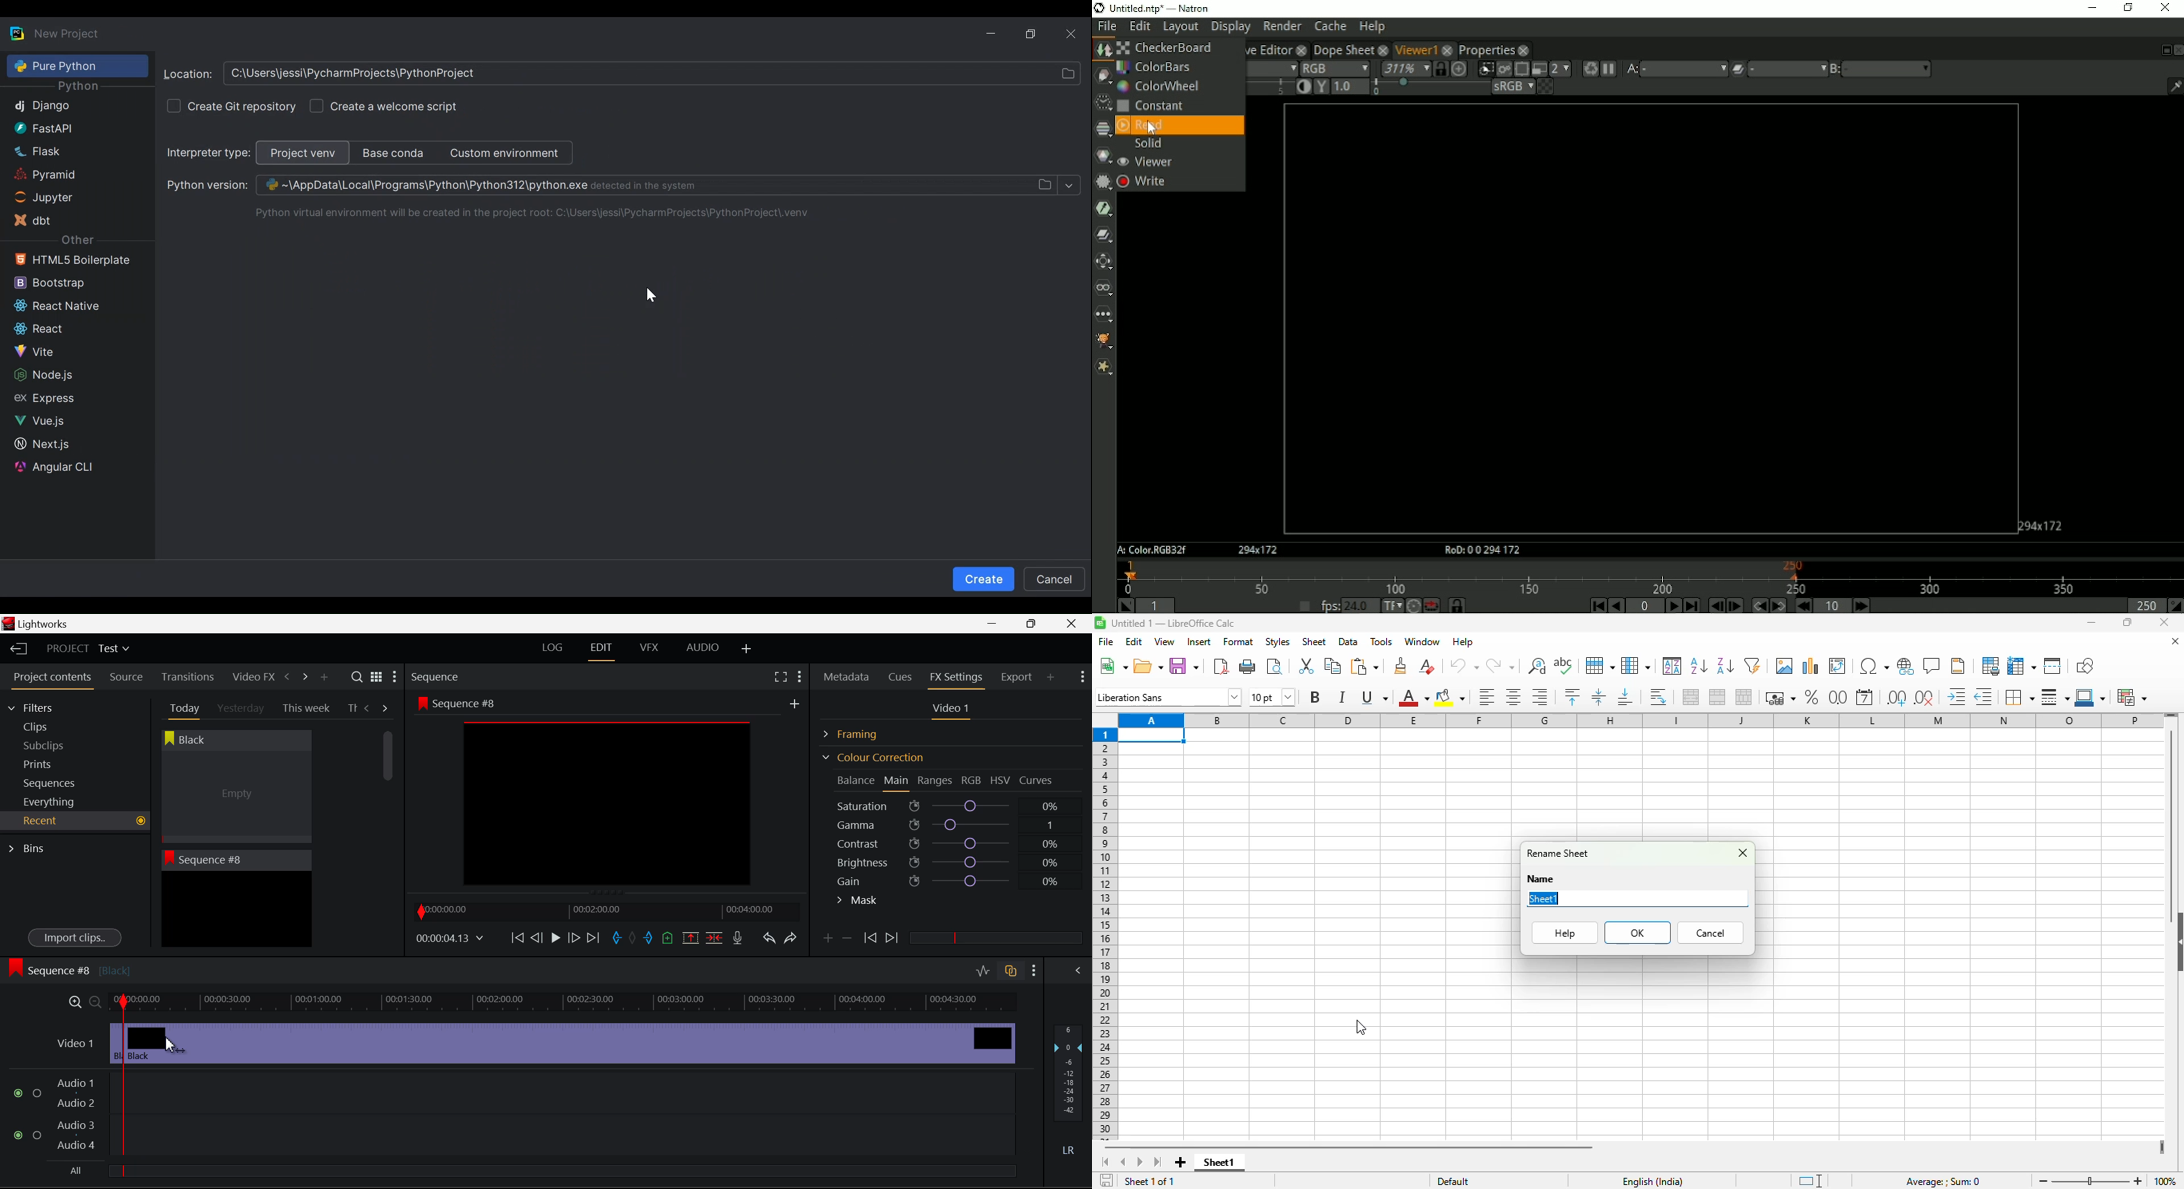 The height and width of the screenshot is (1204, 2184). Describe the element at coordinates (1068, 1093) in the screenshot. I see `Decibel Gain` at that location.